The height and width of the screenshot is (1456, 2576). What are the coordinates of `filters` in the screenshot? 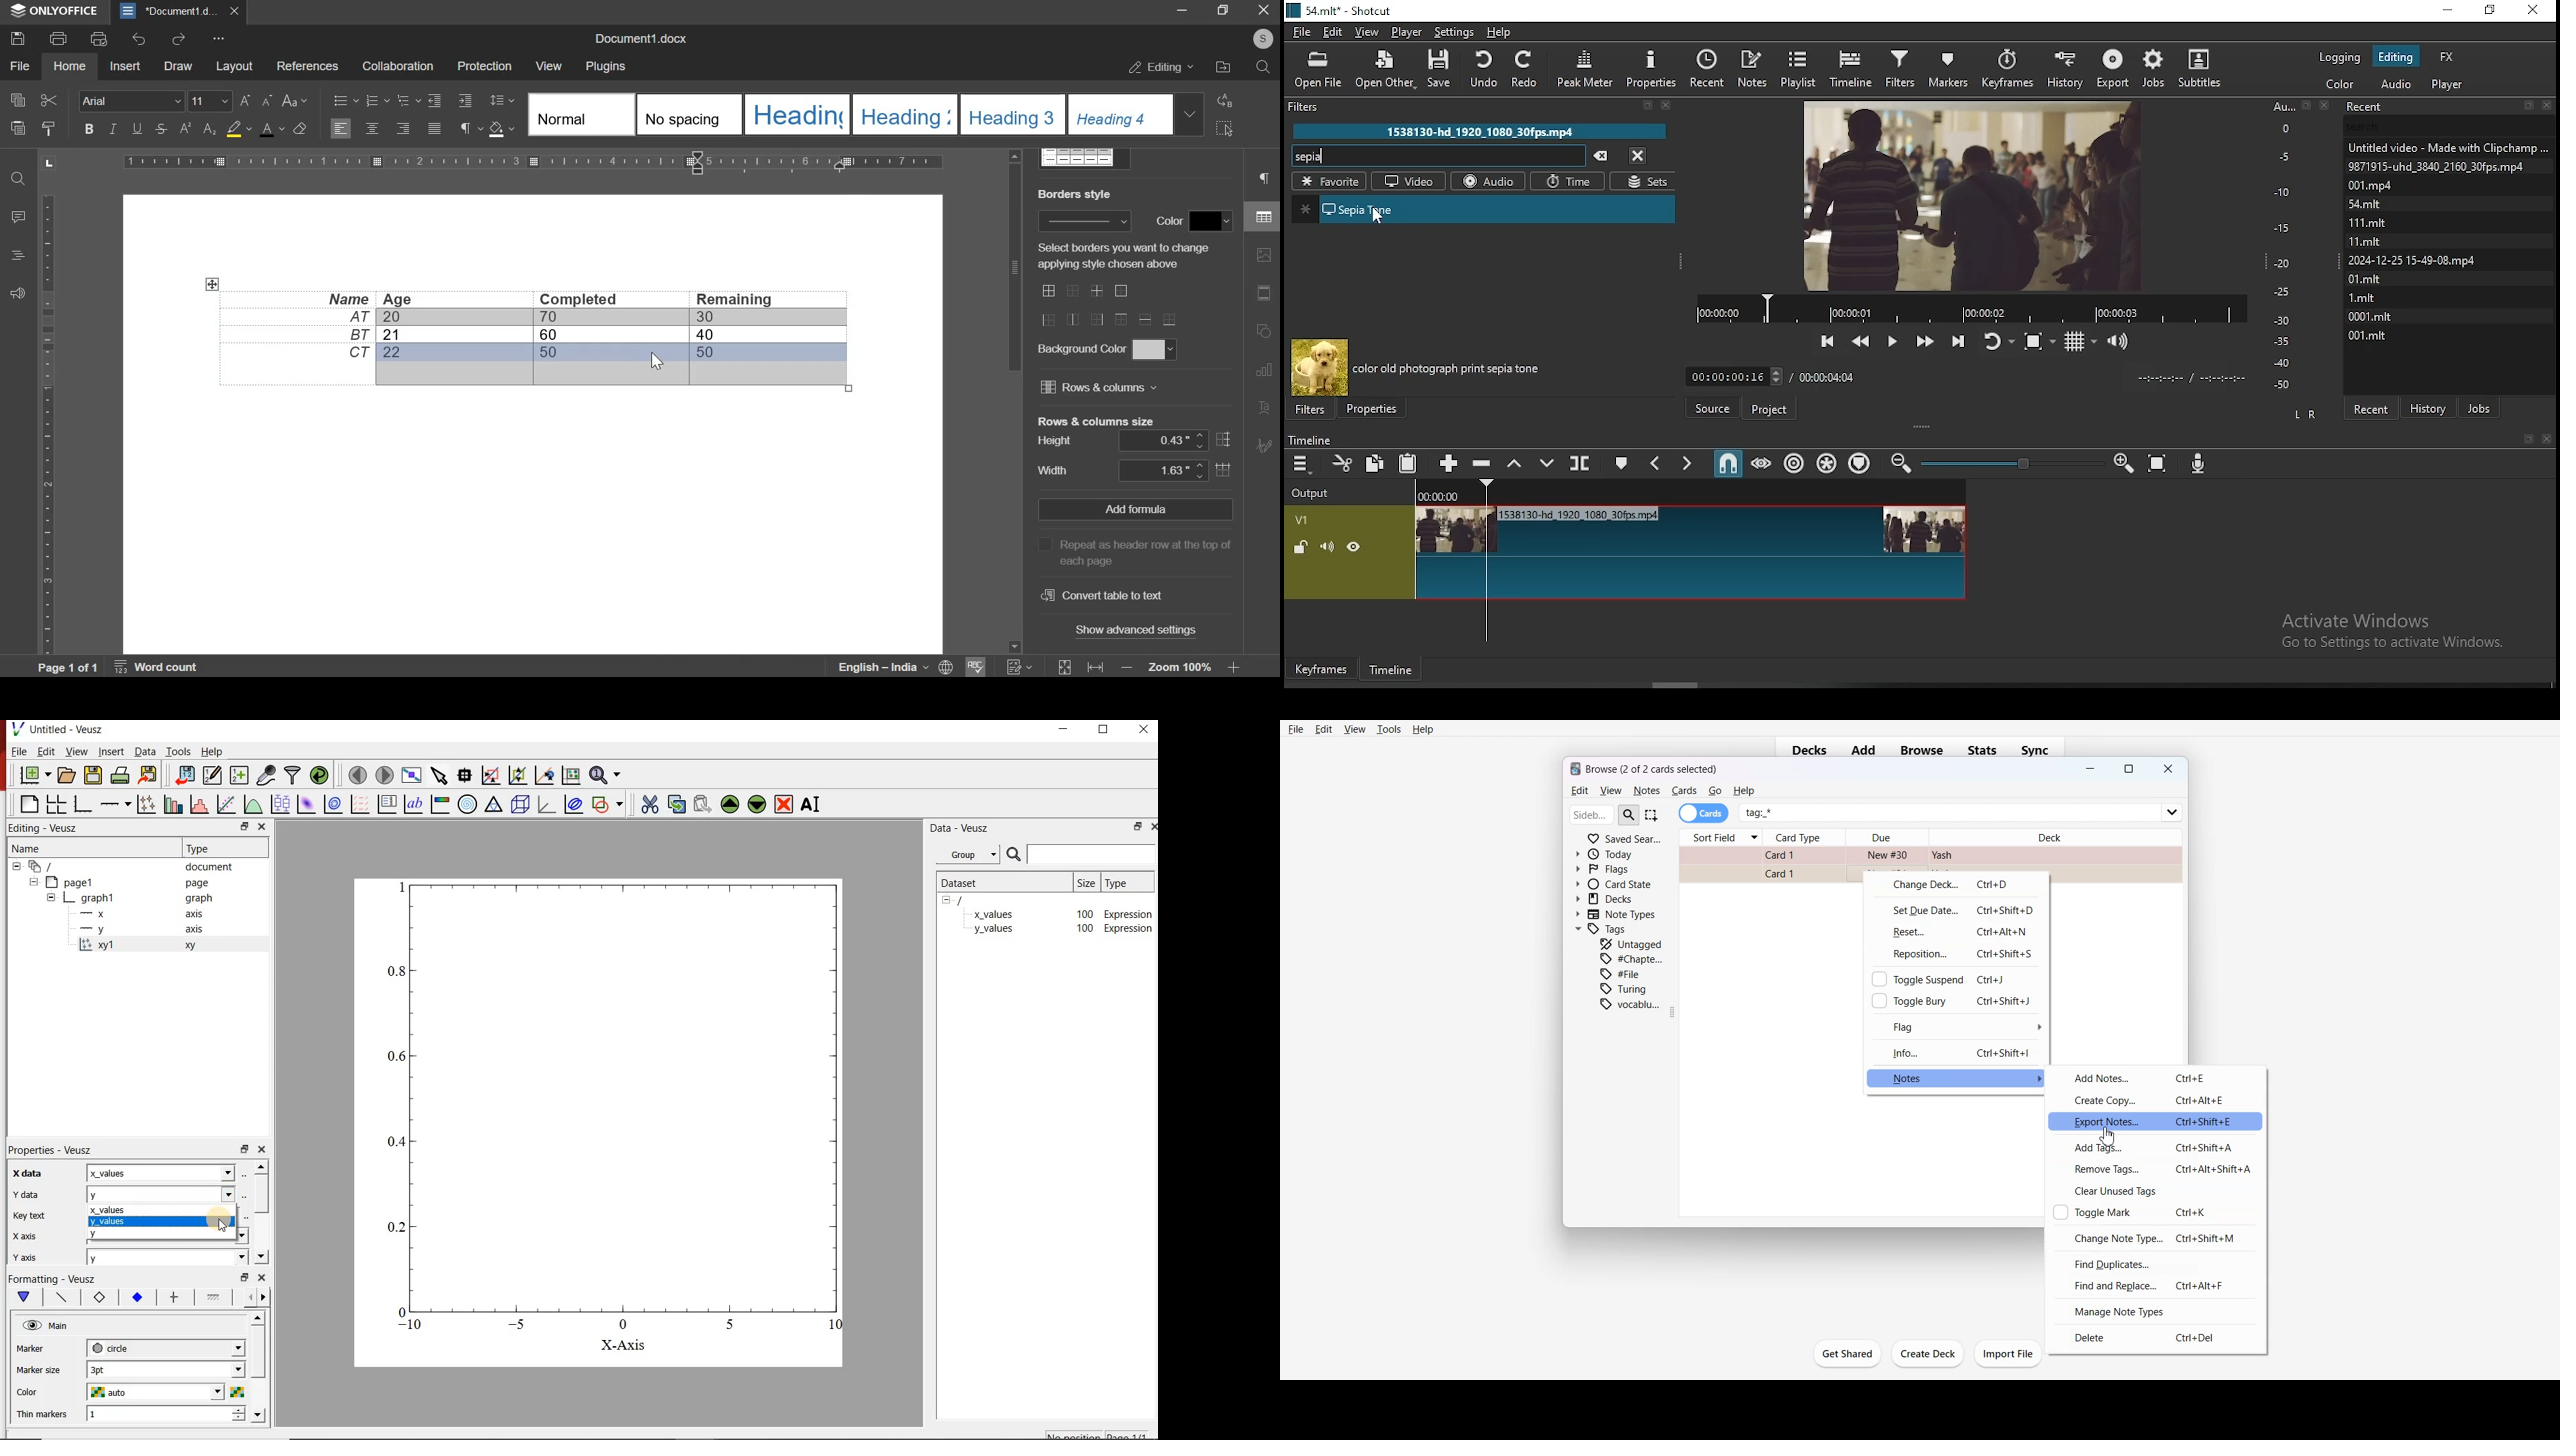 It's located at (1310, 411).